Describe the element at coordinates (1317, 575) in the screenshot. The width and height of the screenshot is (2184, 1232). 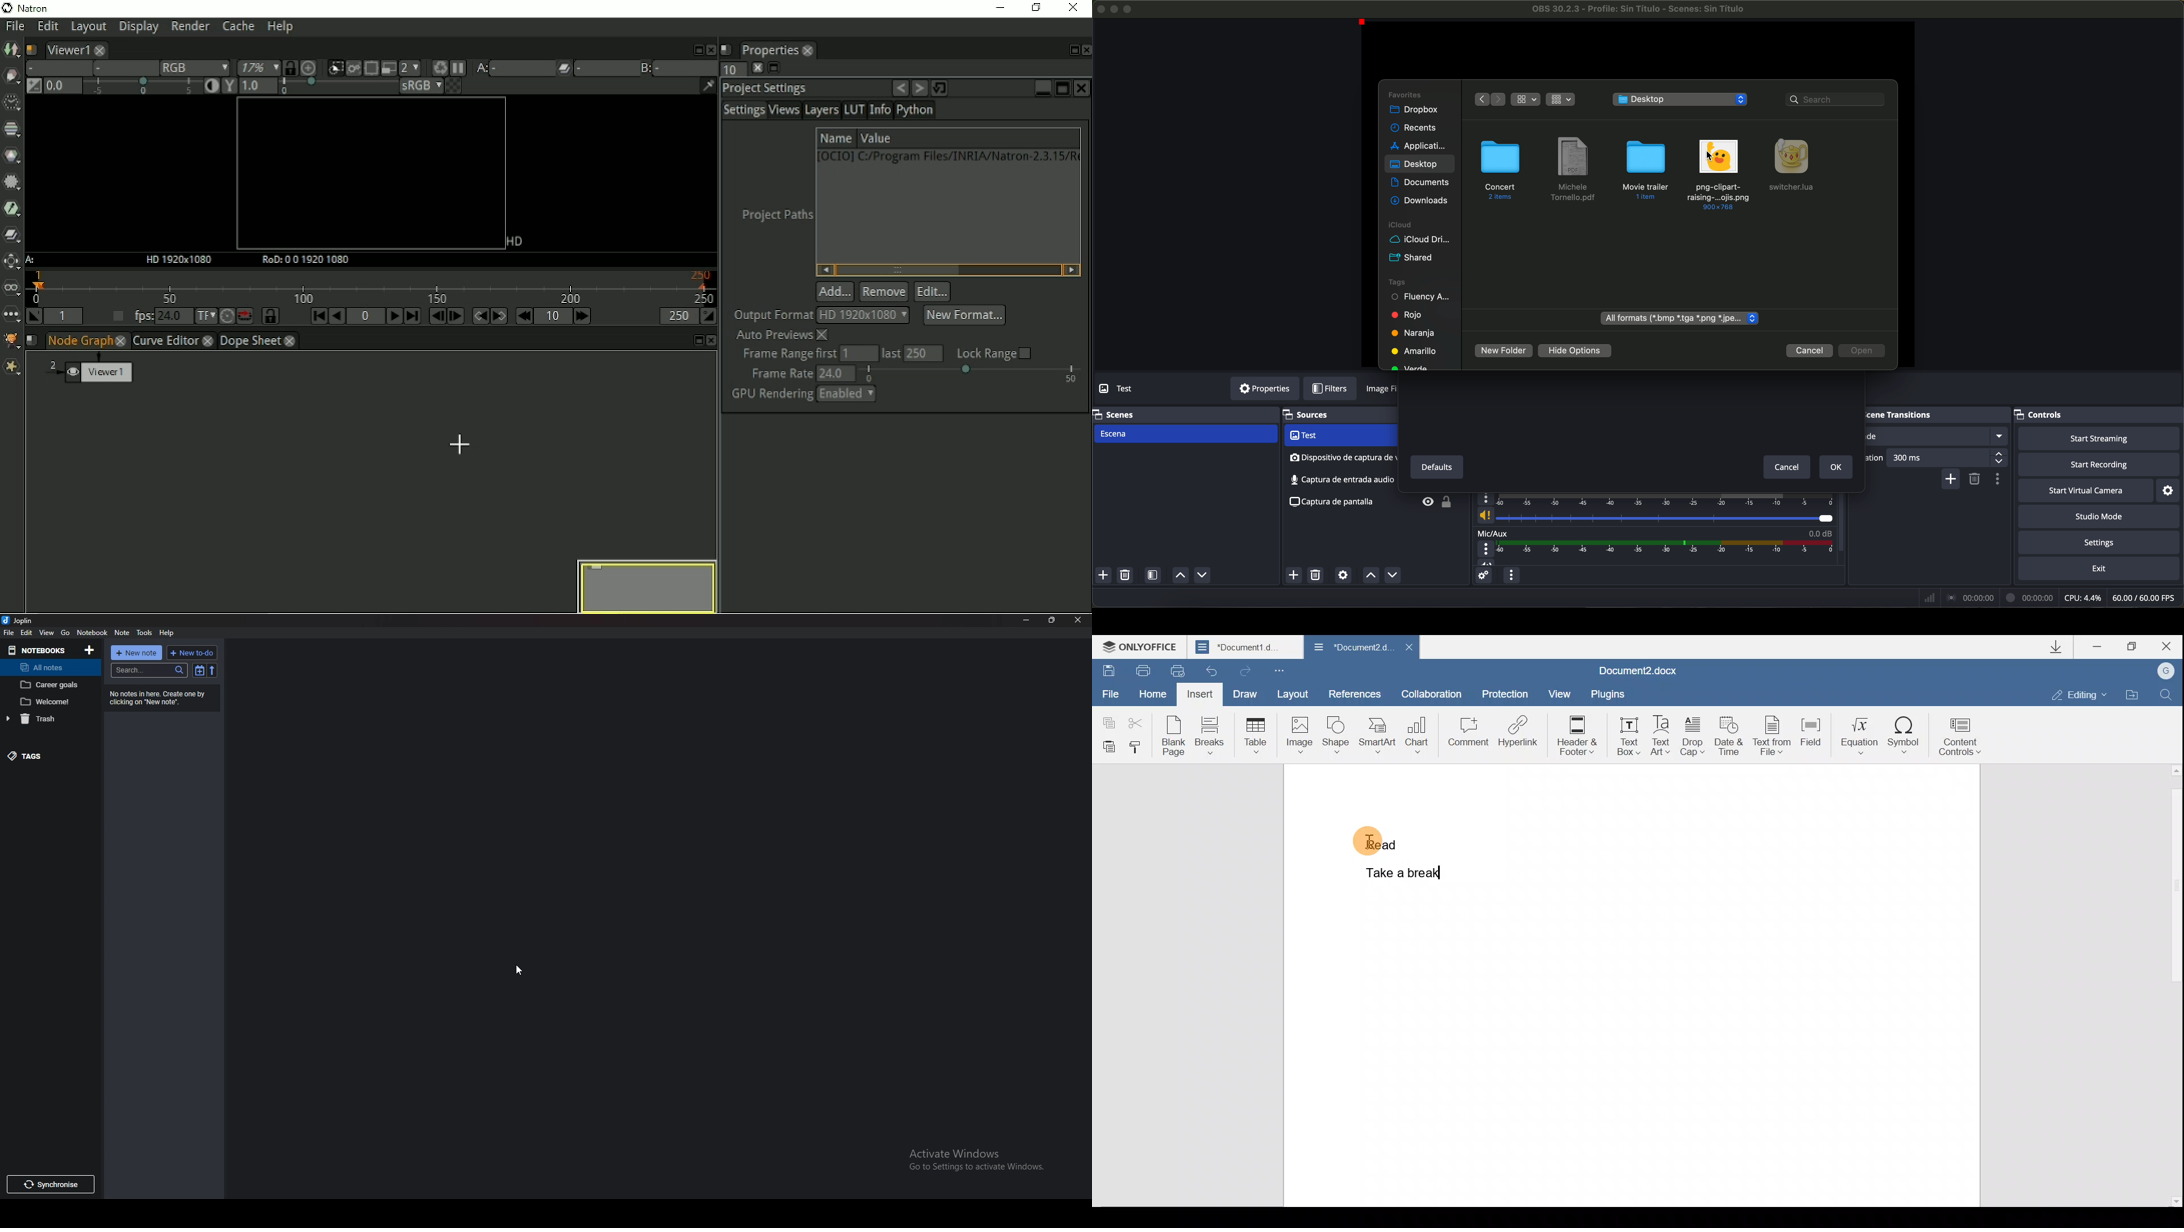
I see `remove selected source` at that location.